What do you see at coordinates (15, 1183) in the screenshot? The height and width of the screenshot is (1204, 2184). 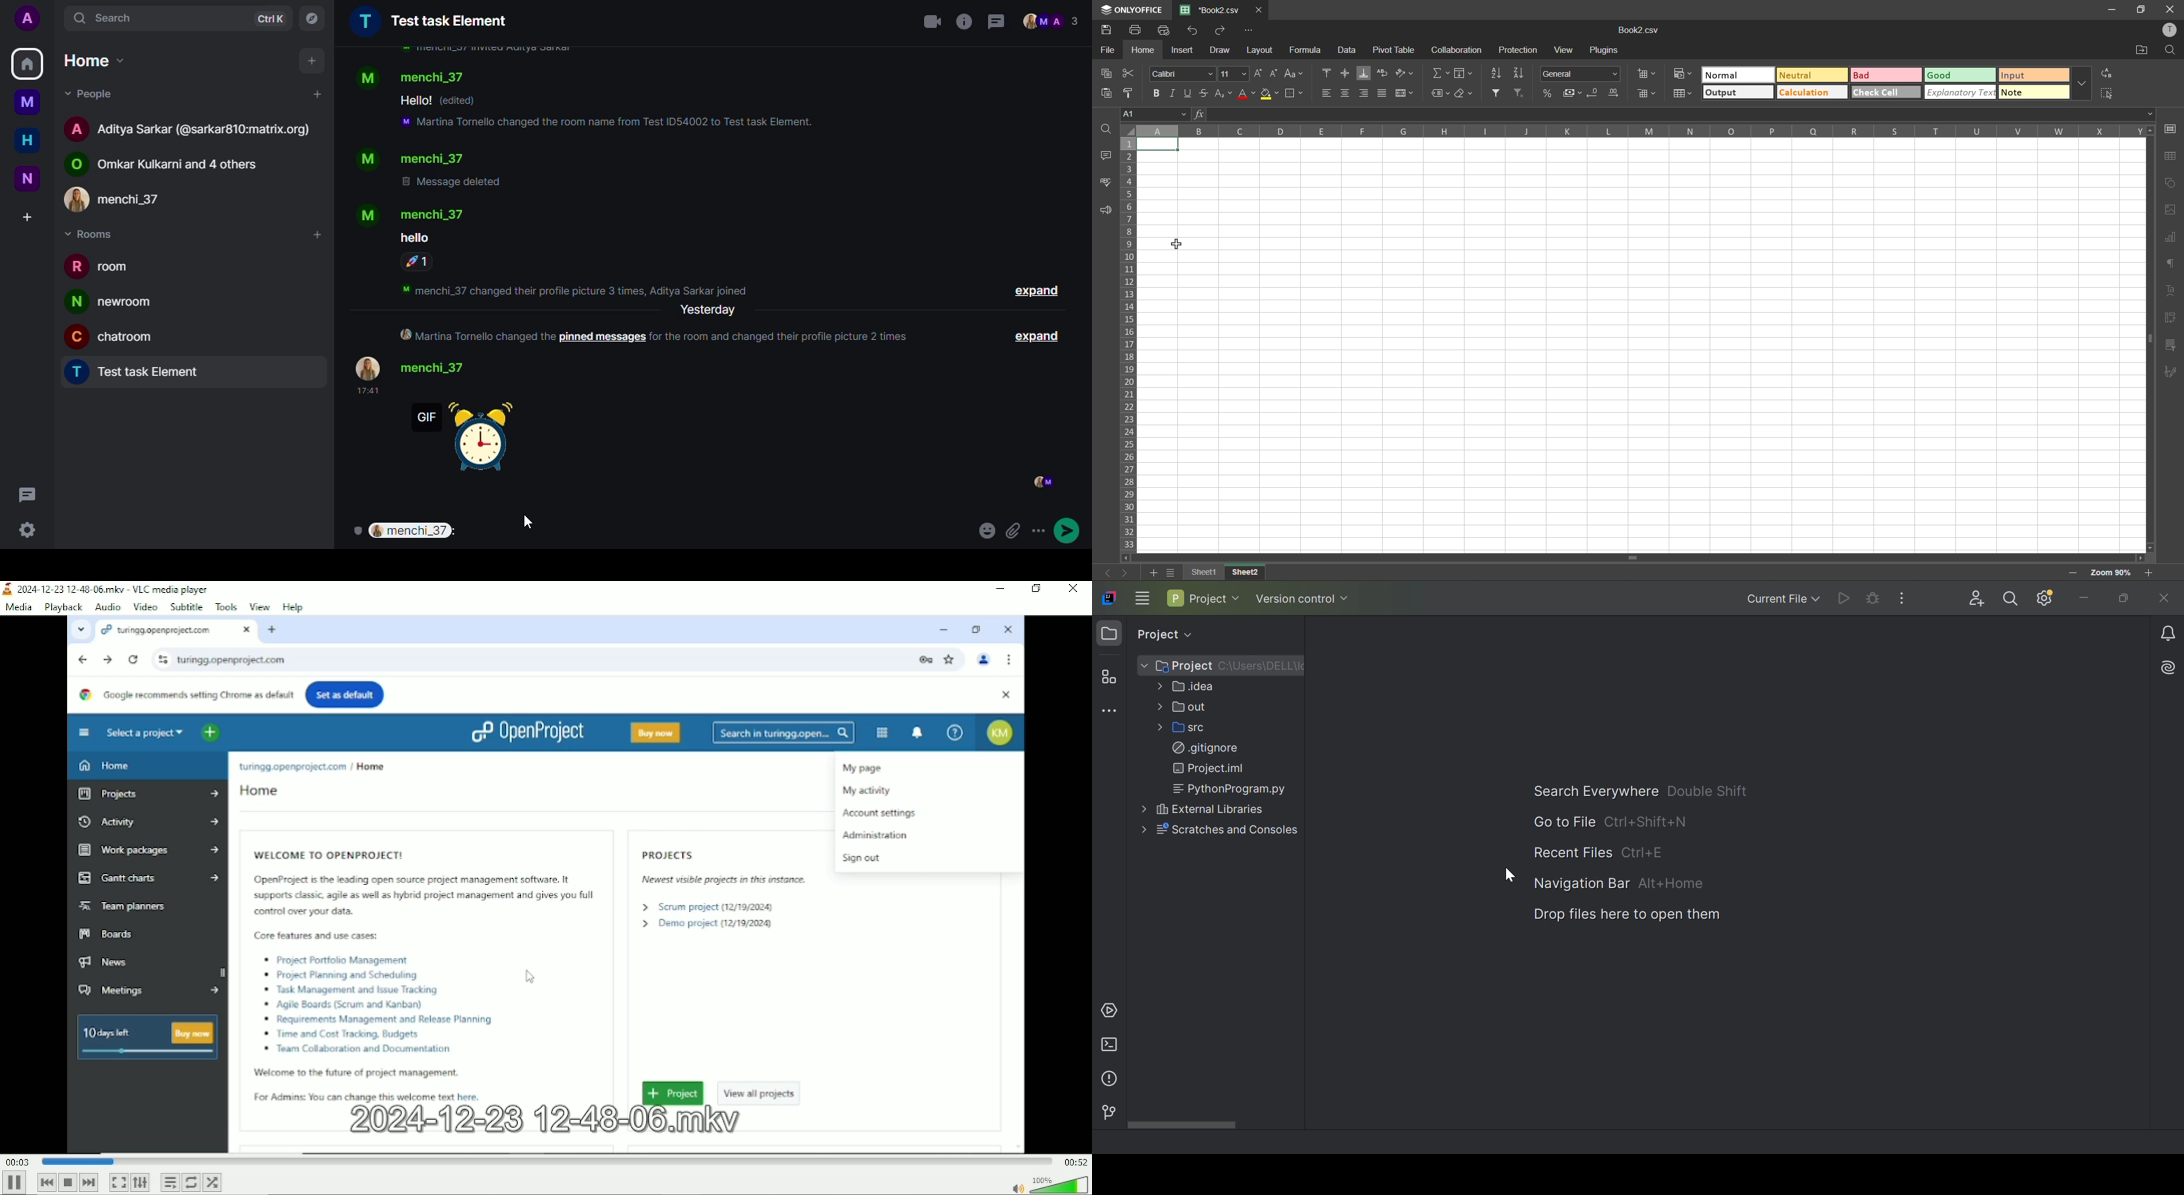 I see `Pause` at bounding box center [15, 1183].